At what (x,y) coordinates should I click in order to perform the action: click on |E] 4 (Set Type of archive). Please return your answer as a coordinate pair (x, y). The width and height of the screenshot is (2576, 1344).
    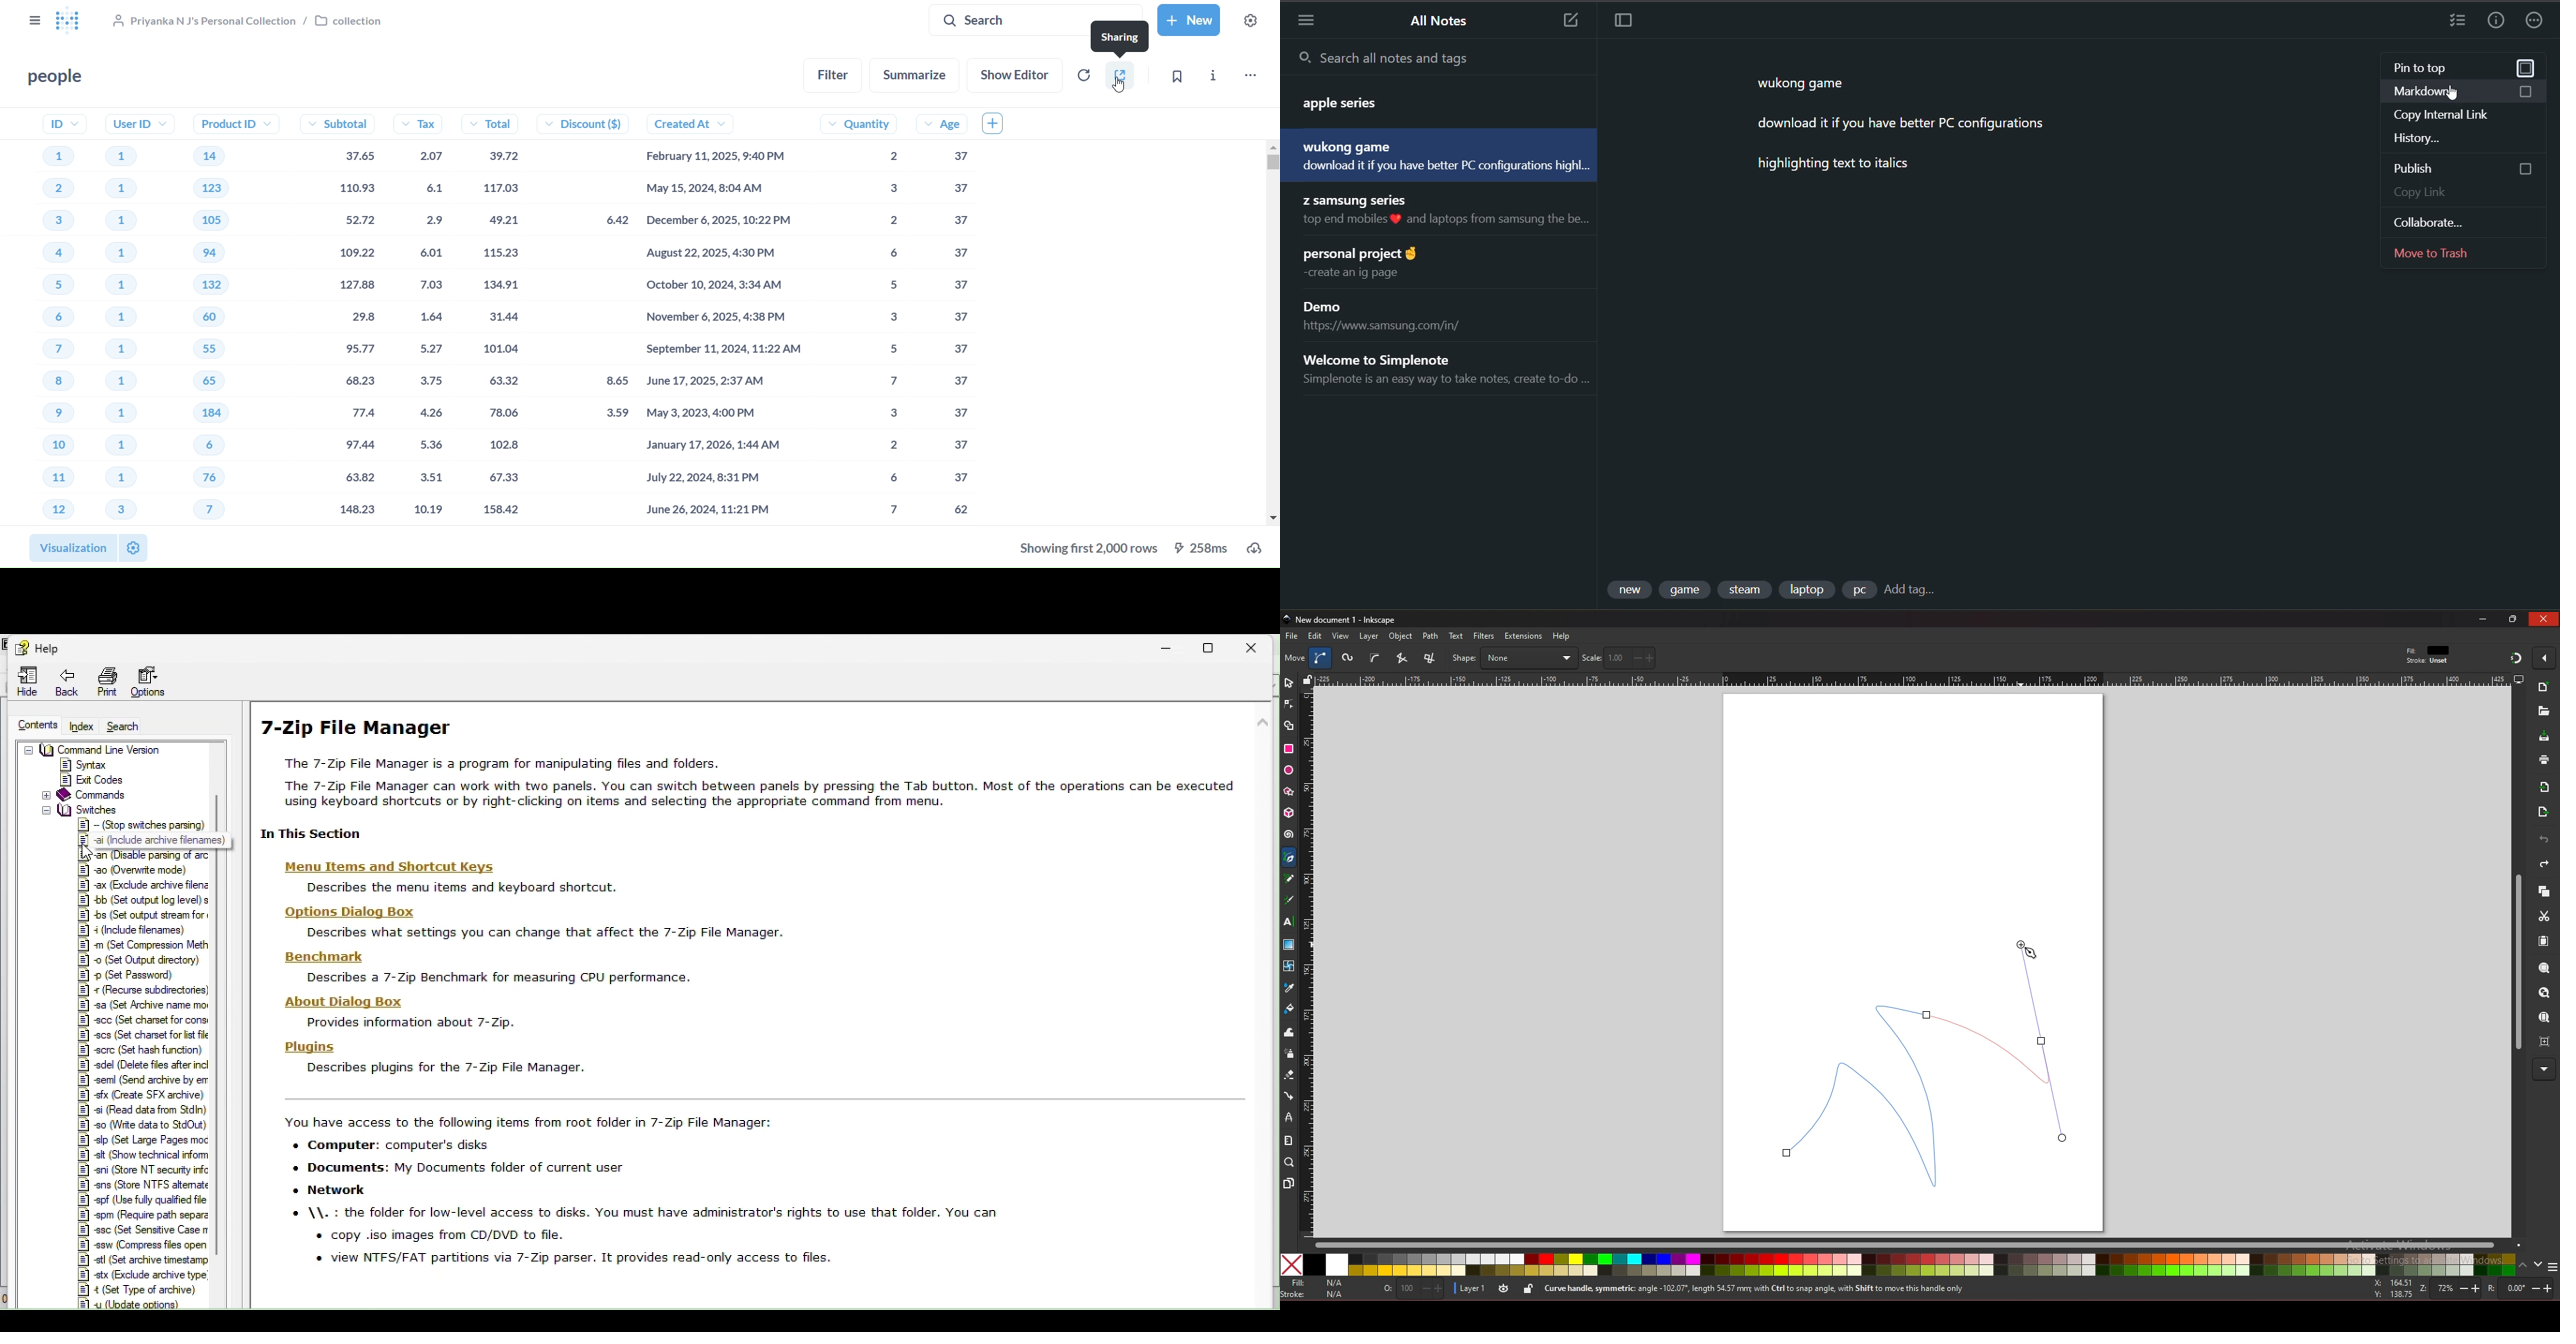
    Looking at the image, I should click on (138, 1290).